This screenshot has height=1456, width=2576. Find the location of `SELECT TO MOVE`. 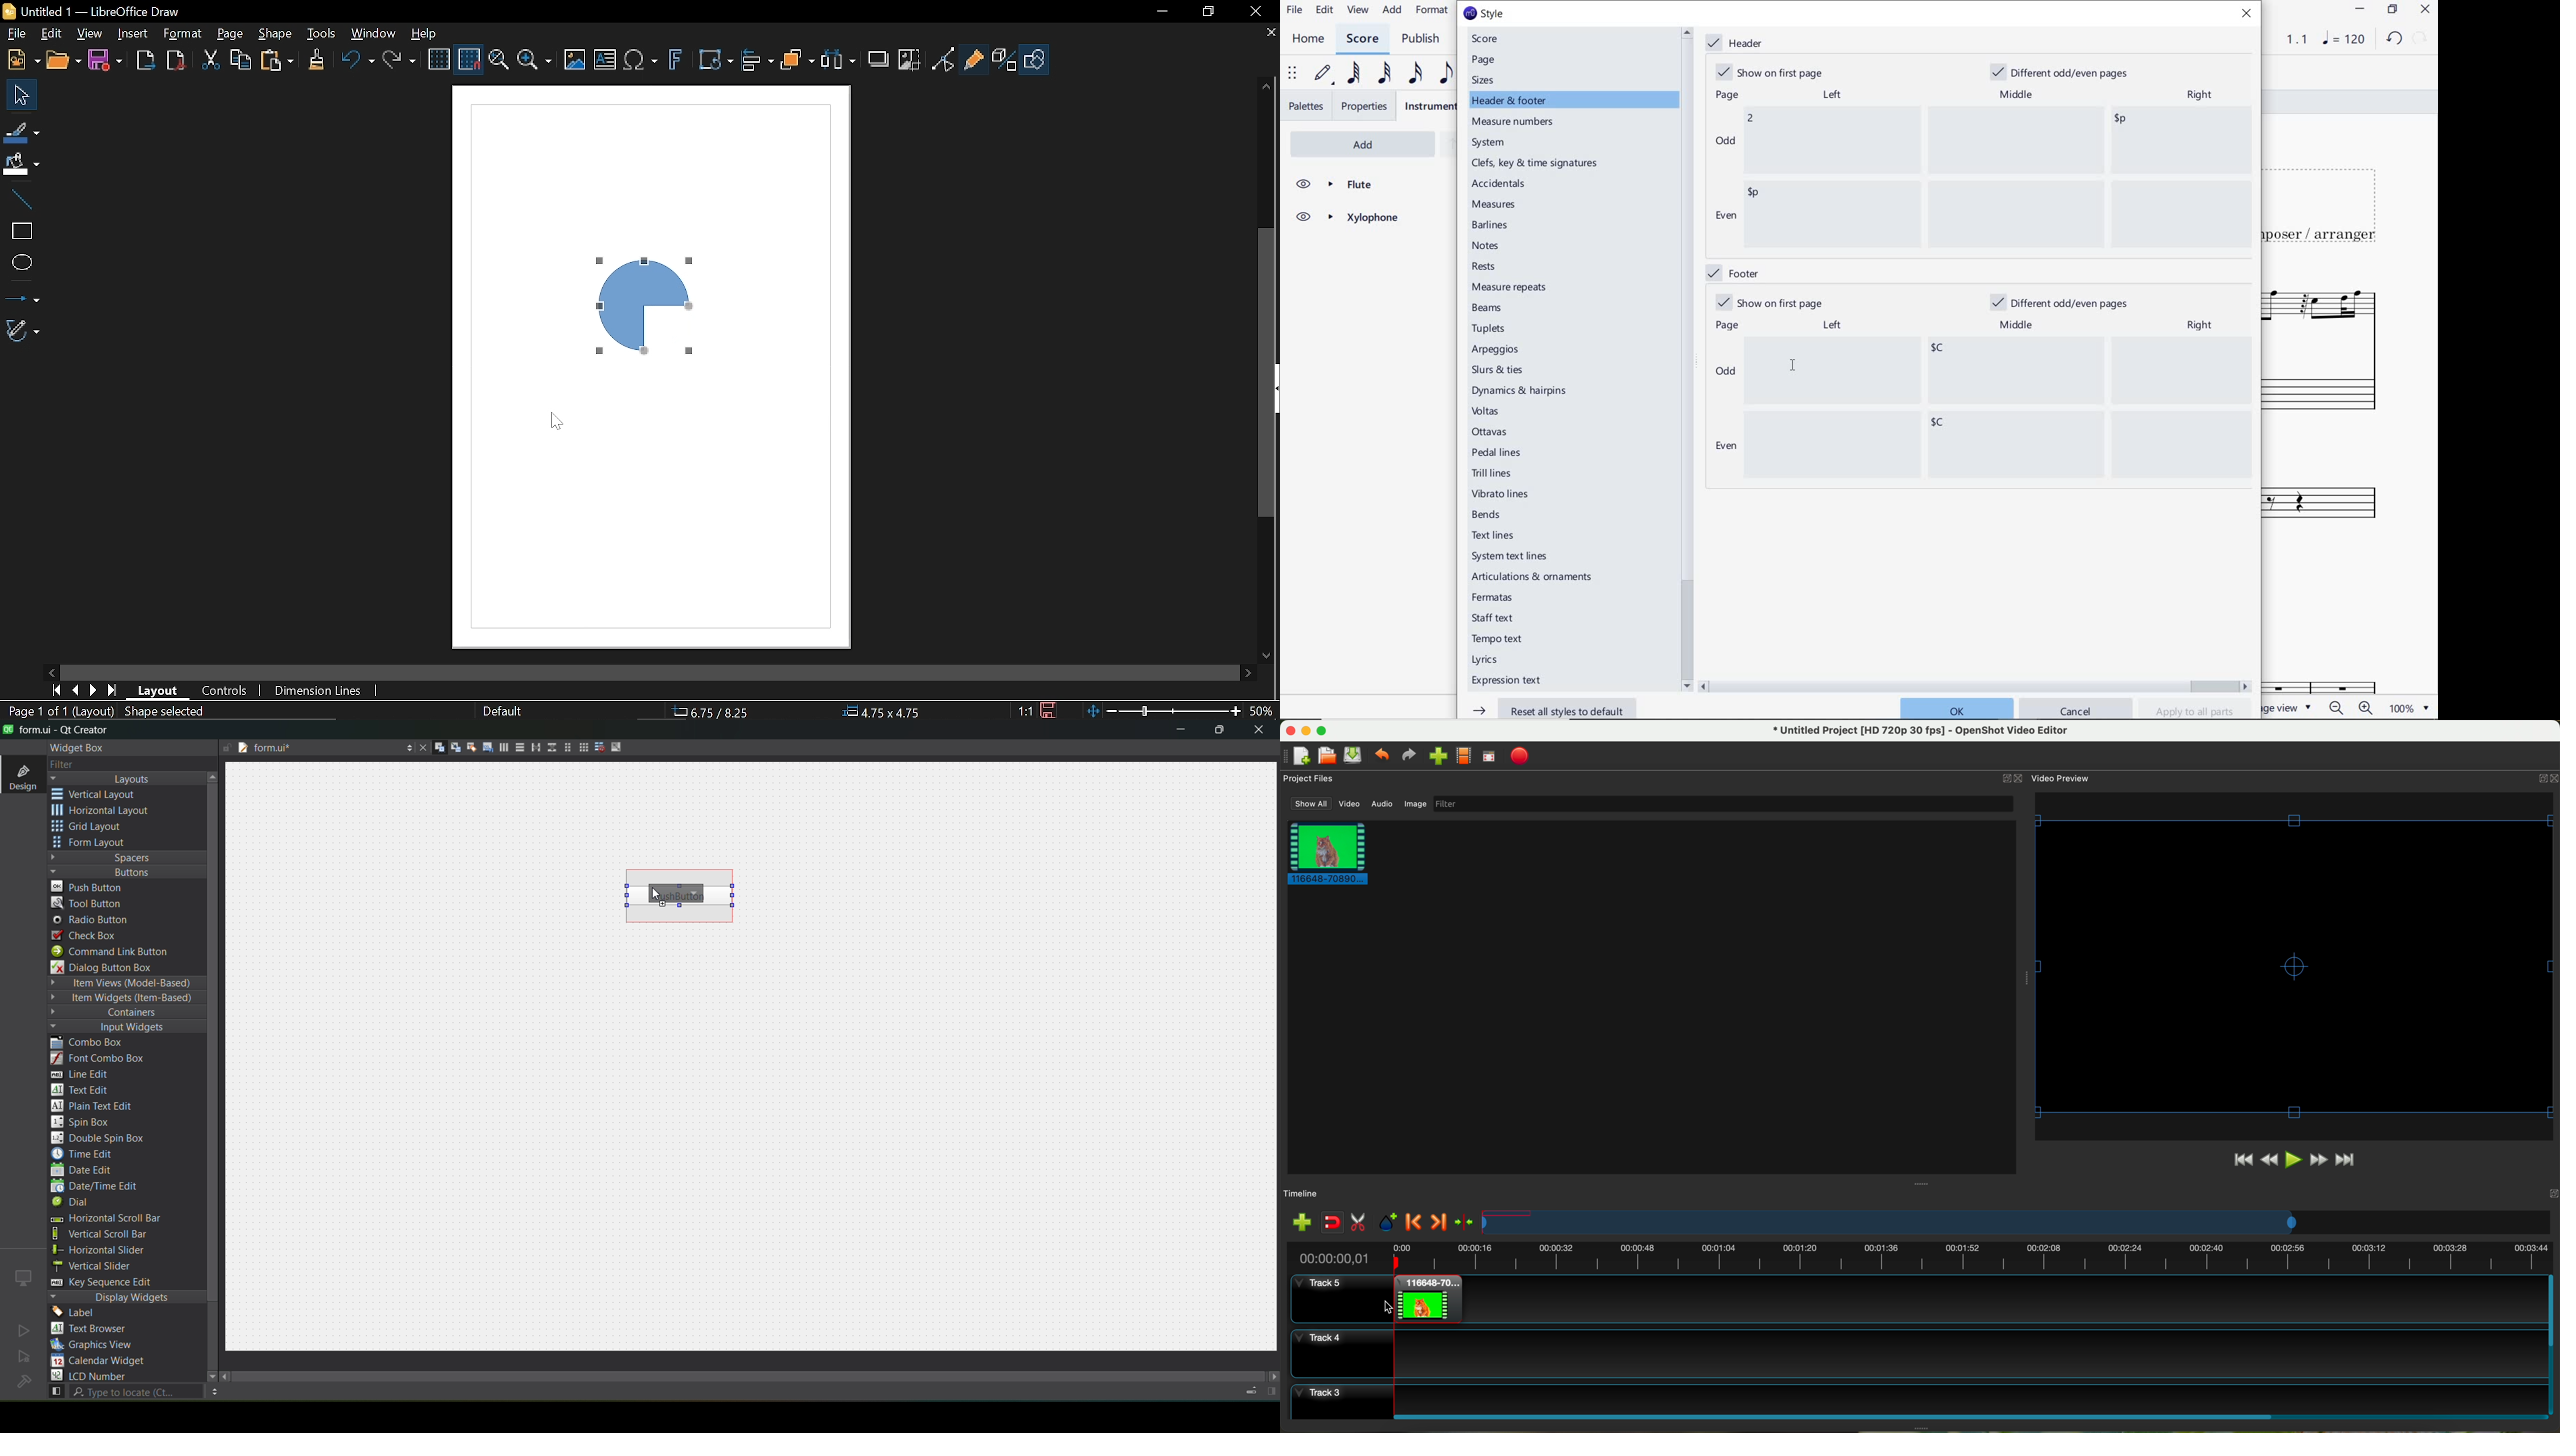

SELECT TO MOVE is located at coordinates (1292, 74).